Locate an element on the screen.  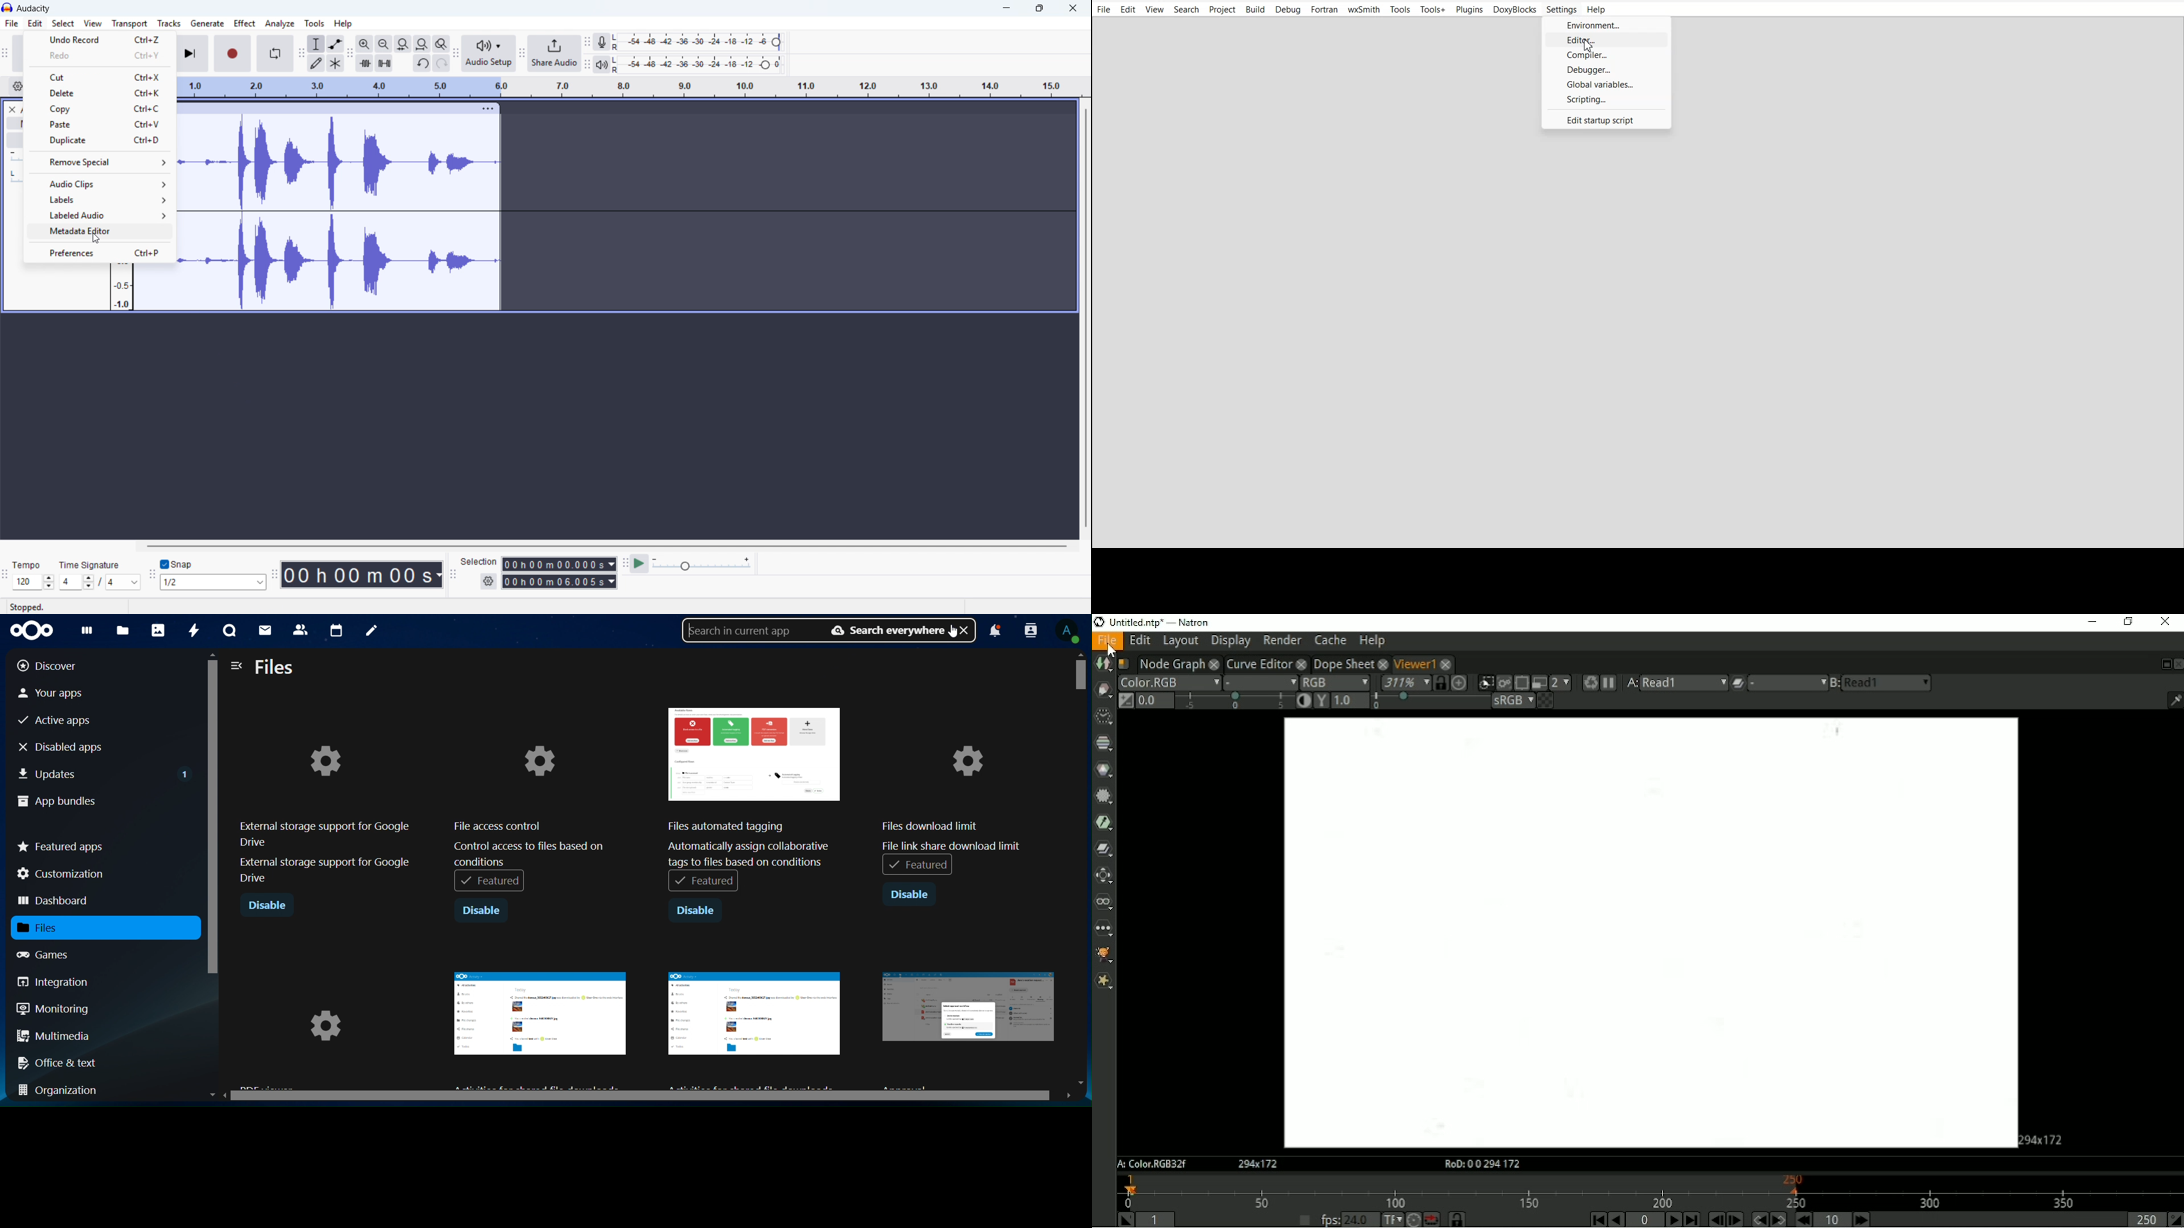
calendar is located at coordinates (336, 629).